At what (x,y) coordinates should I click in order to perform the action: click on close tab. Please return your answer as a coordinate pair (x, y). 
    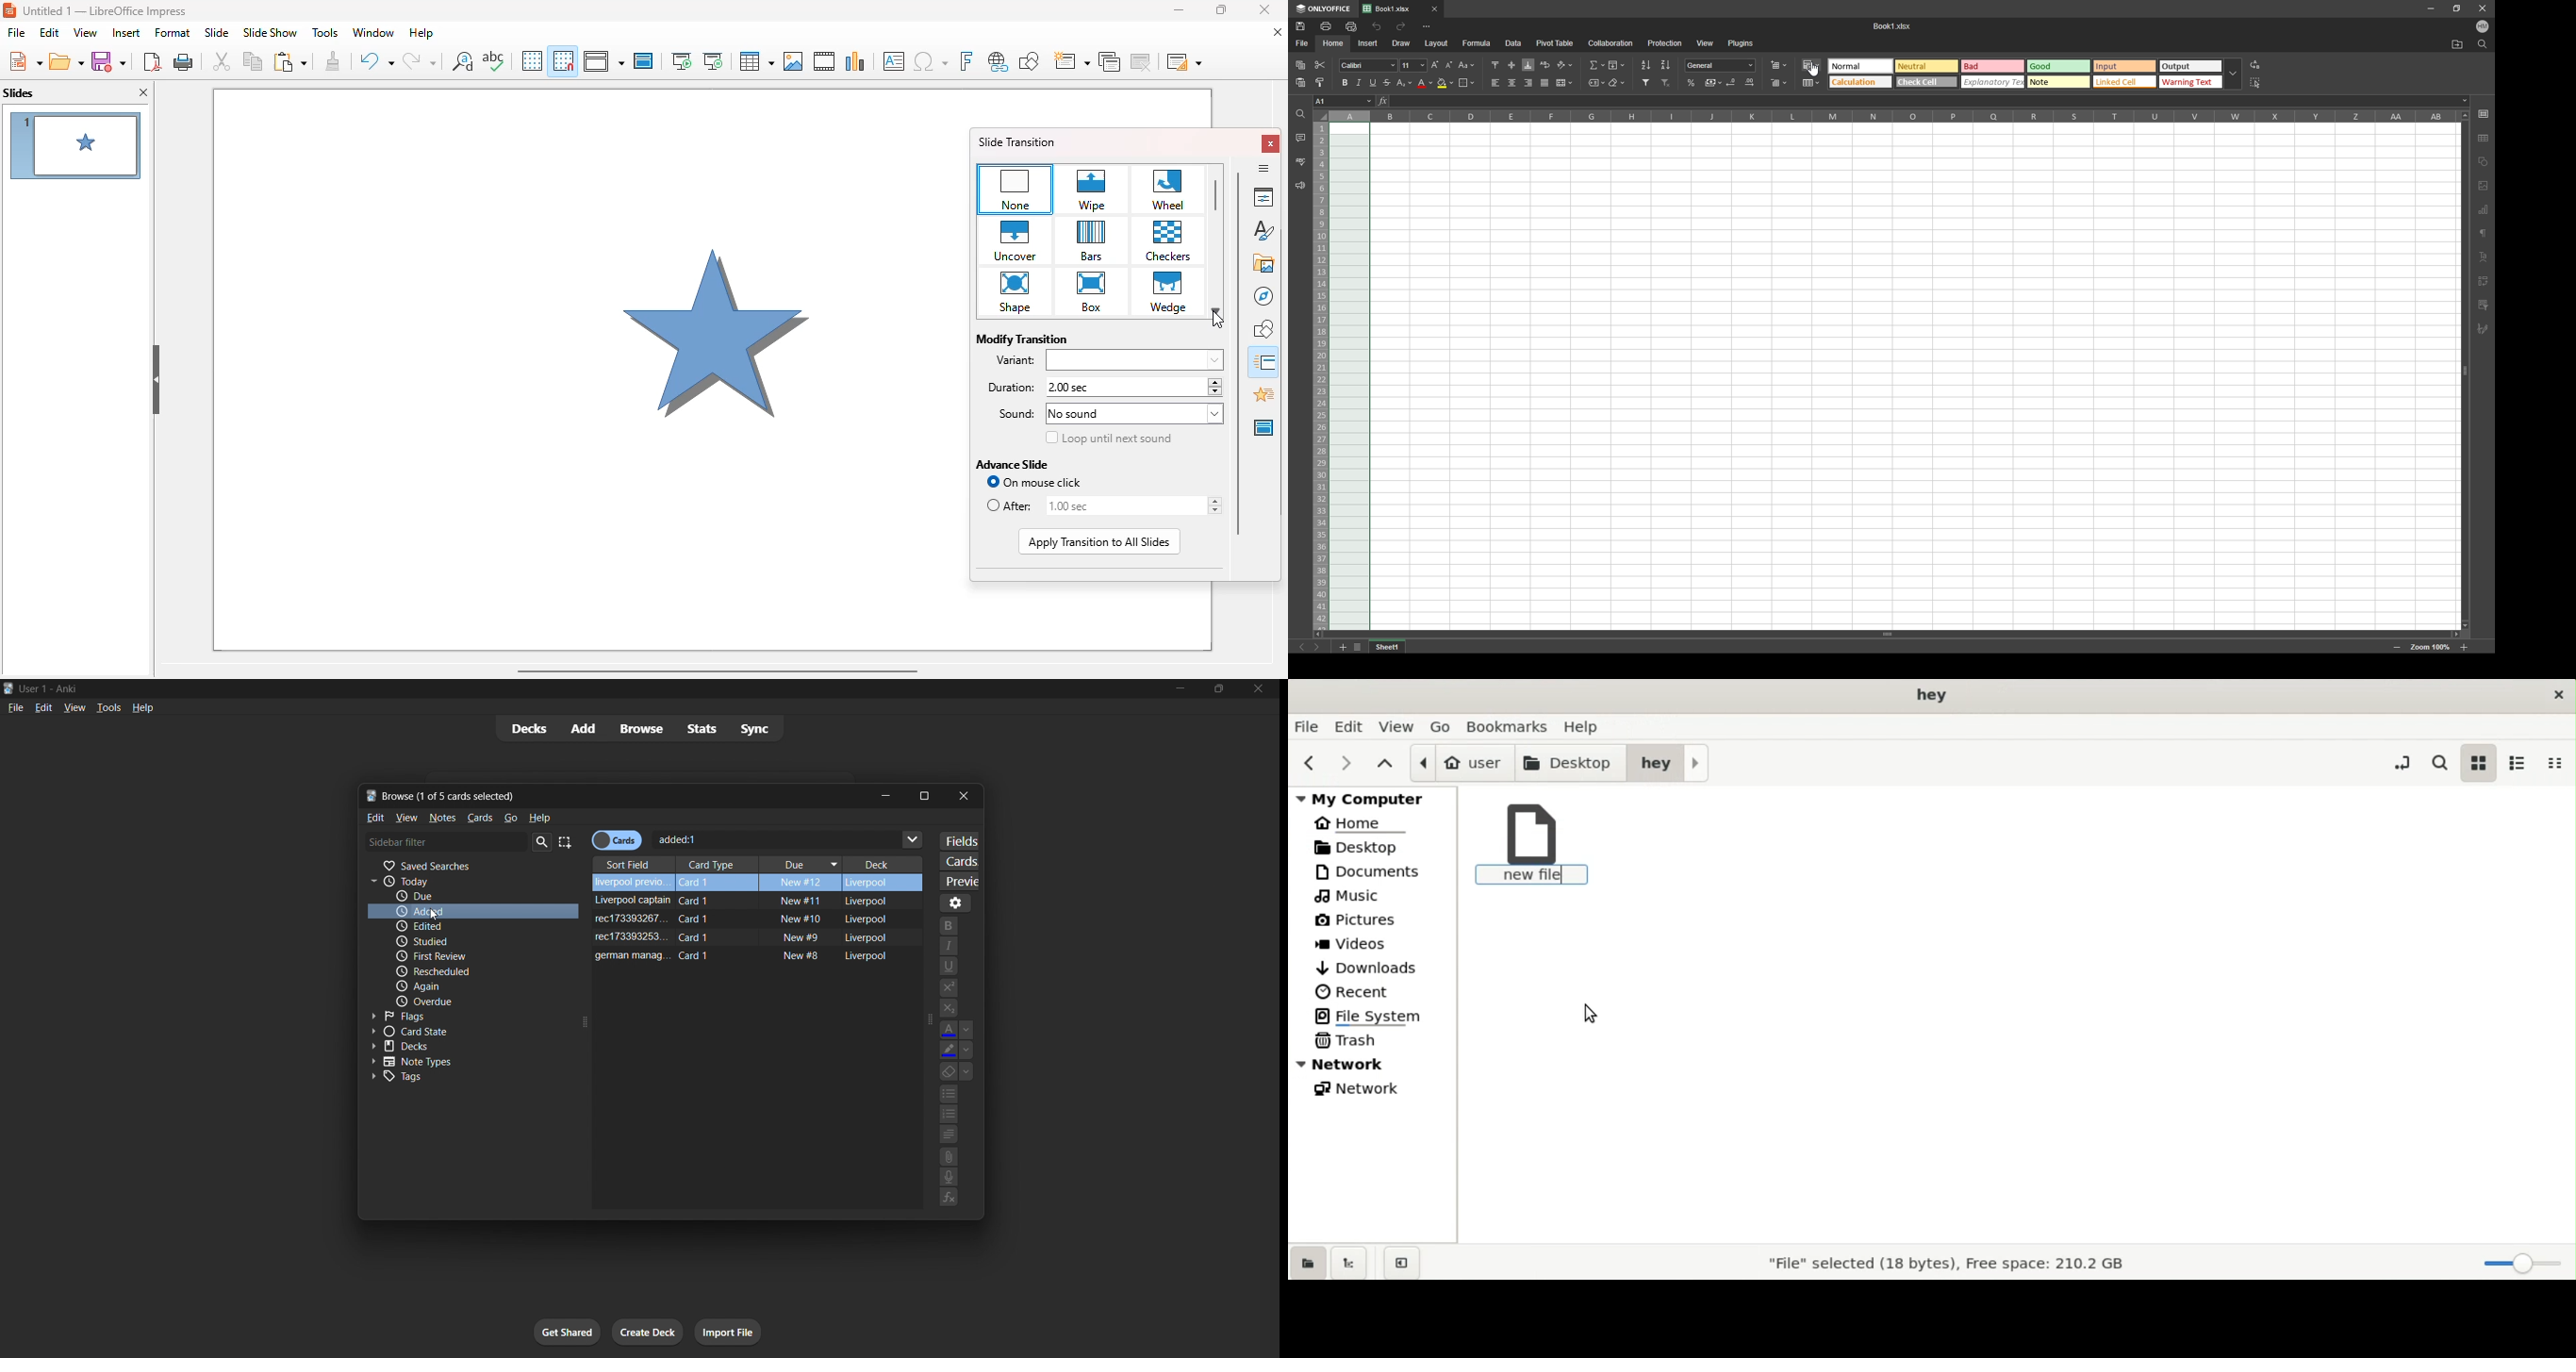
    Looking at the image, I should click on (1434, 9).